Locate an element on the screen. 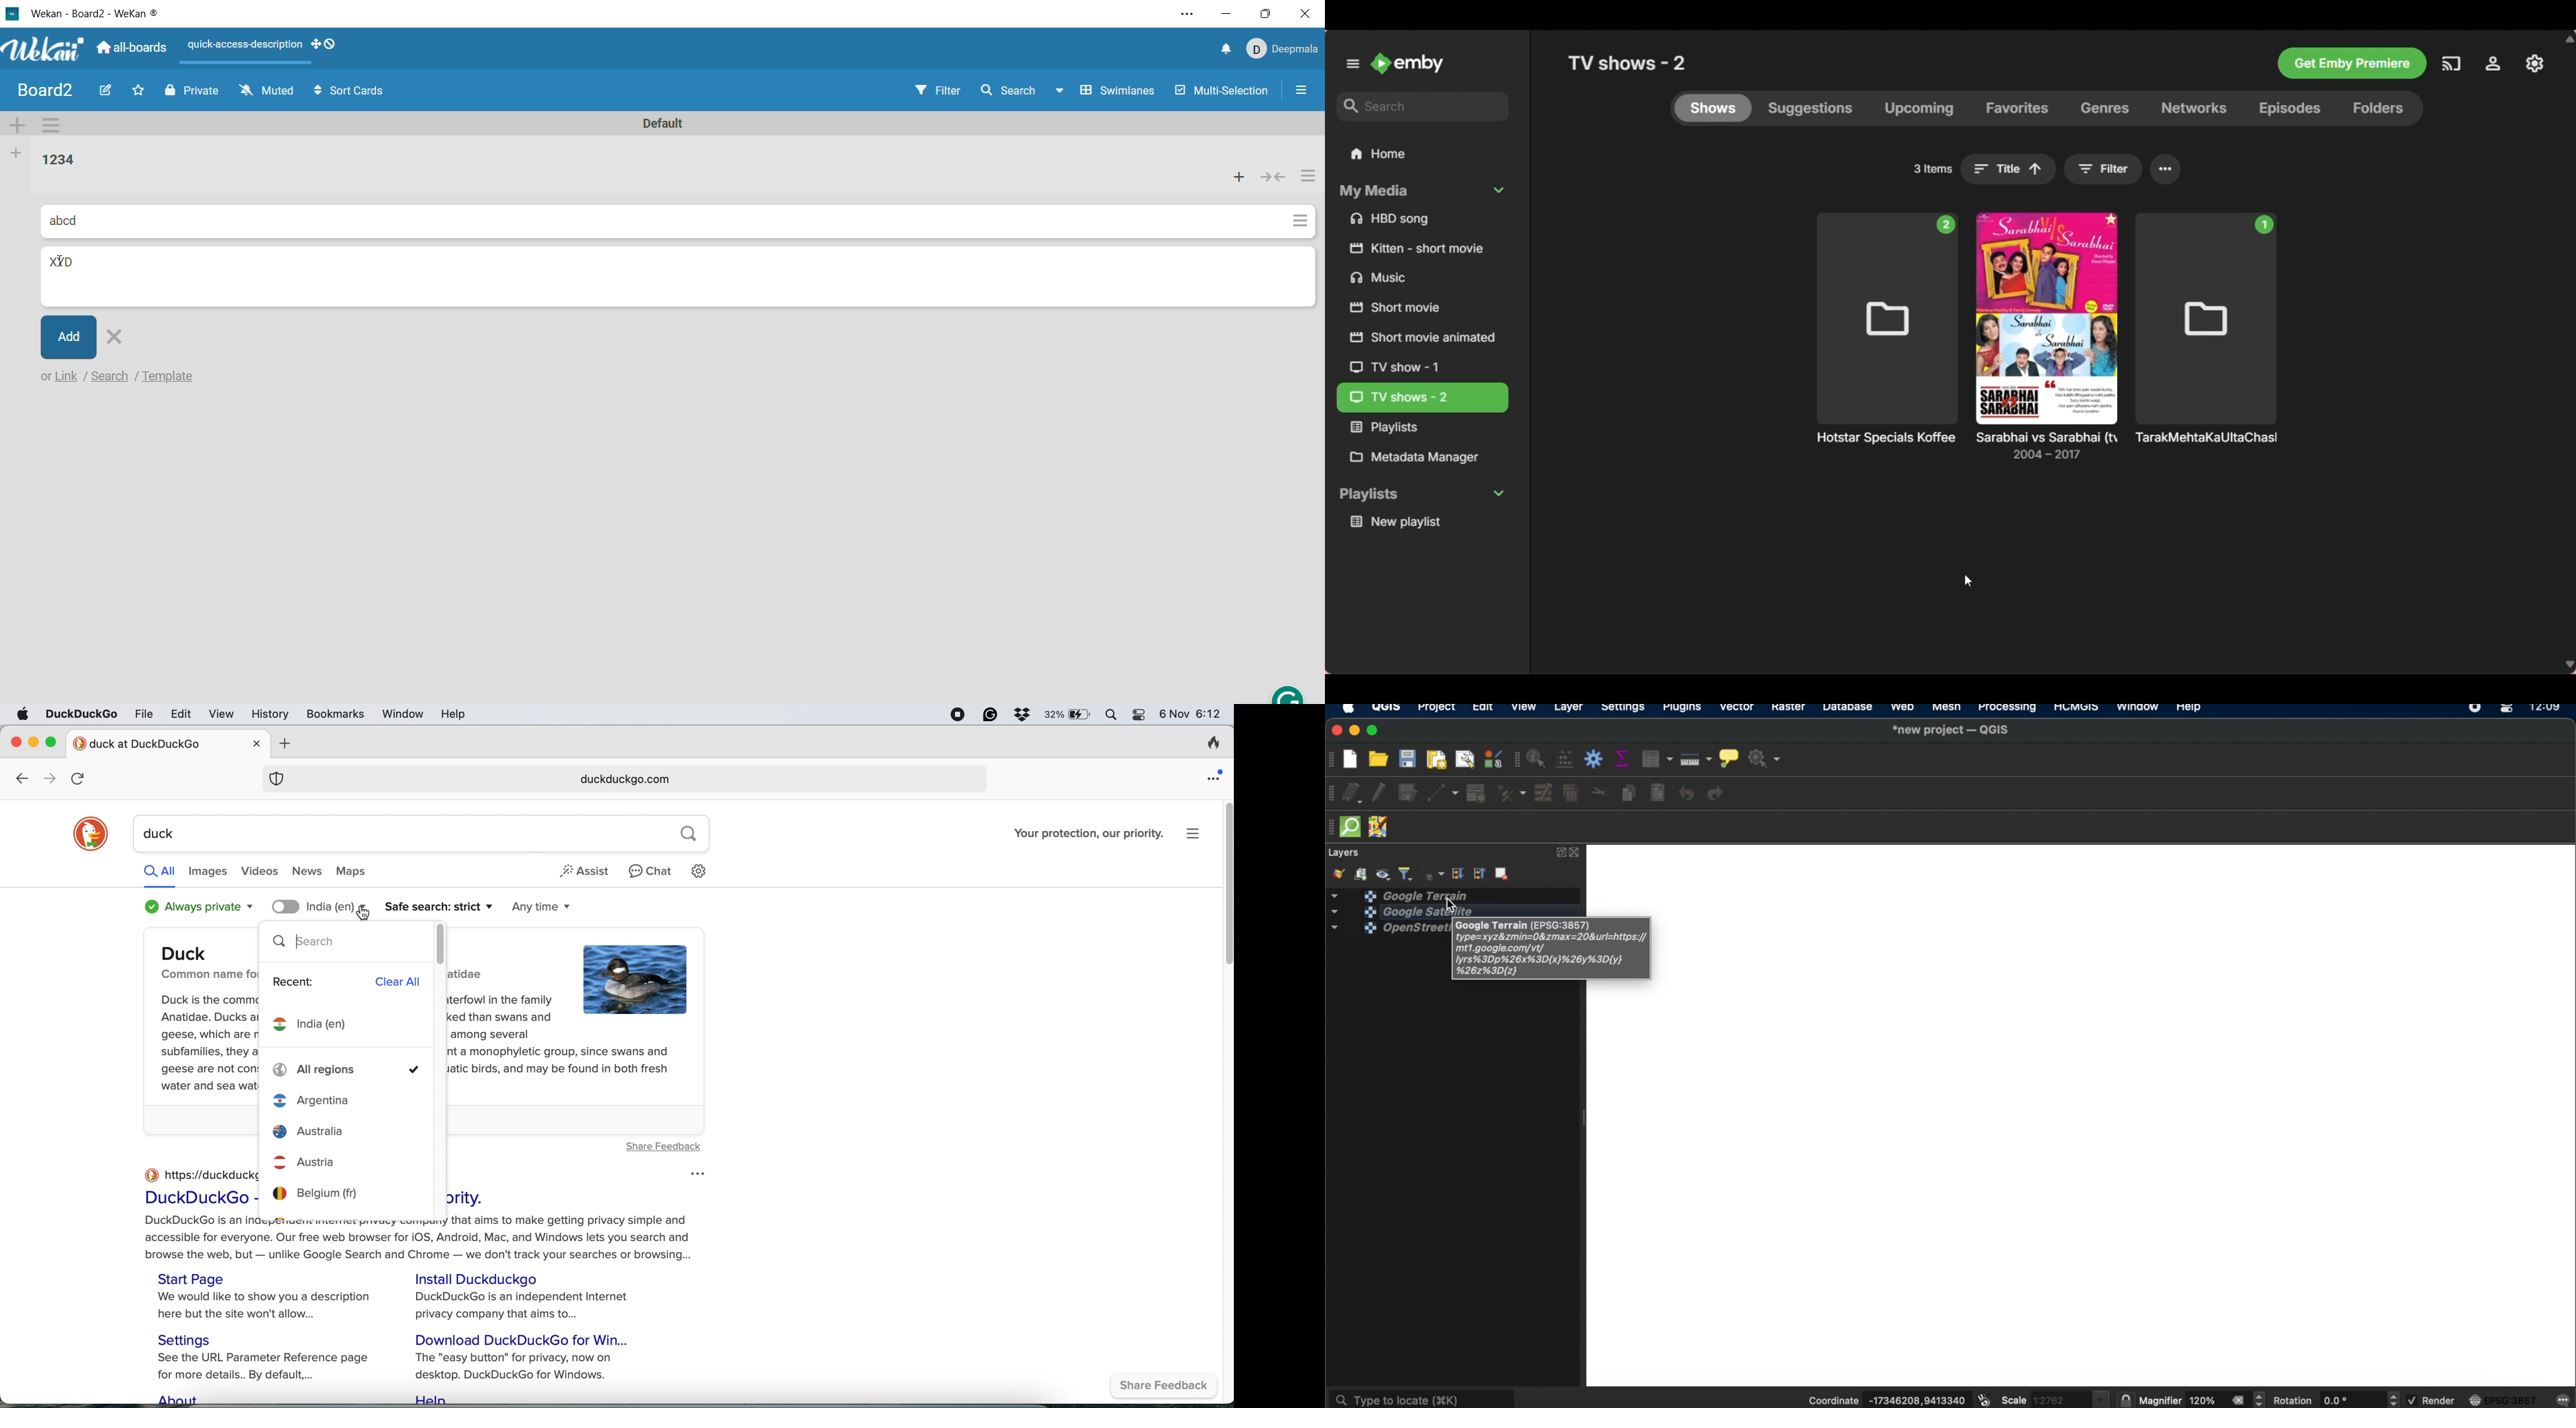 The image size is (2576, 1428). history is located at coordinates (269, 714).